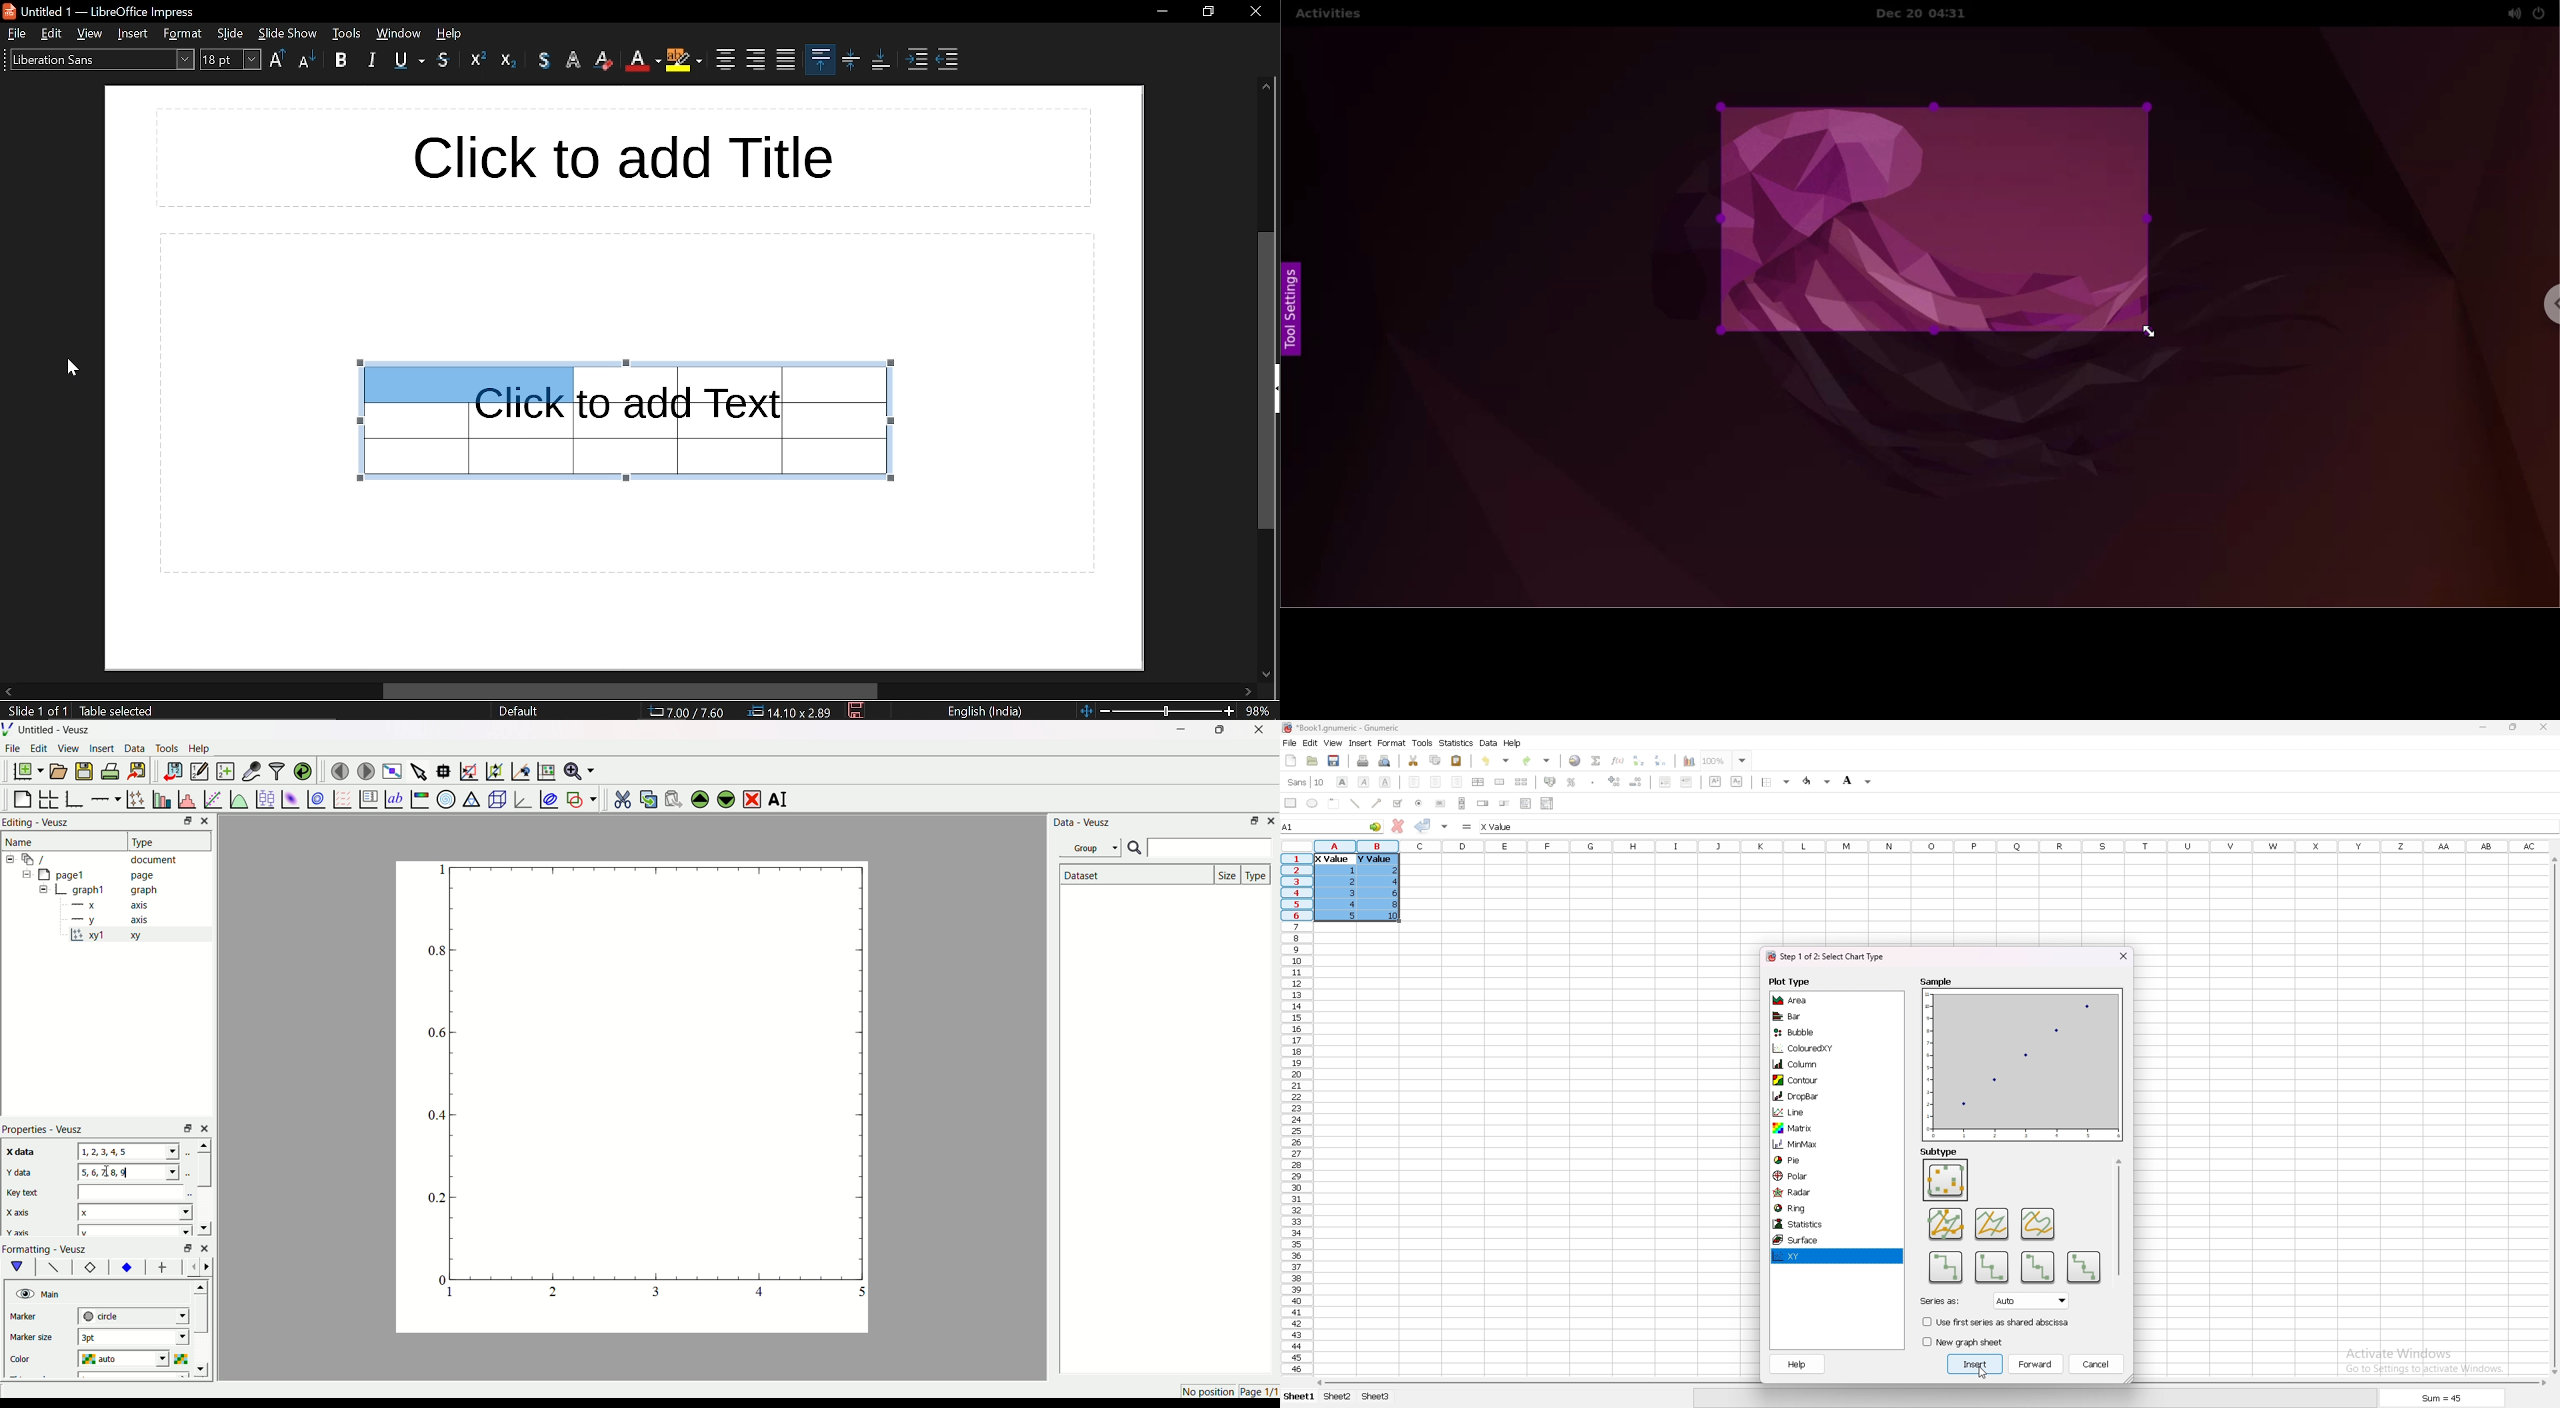 Image resolution: width=2576 pixels, height=1428 pixels. I want to click on Insert, so click(102, 749).